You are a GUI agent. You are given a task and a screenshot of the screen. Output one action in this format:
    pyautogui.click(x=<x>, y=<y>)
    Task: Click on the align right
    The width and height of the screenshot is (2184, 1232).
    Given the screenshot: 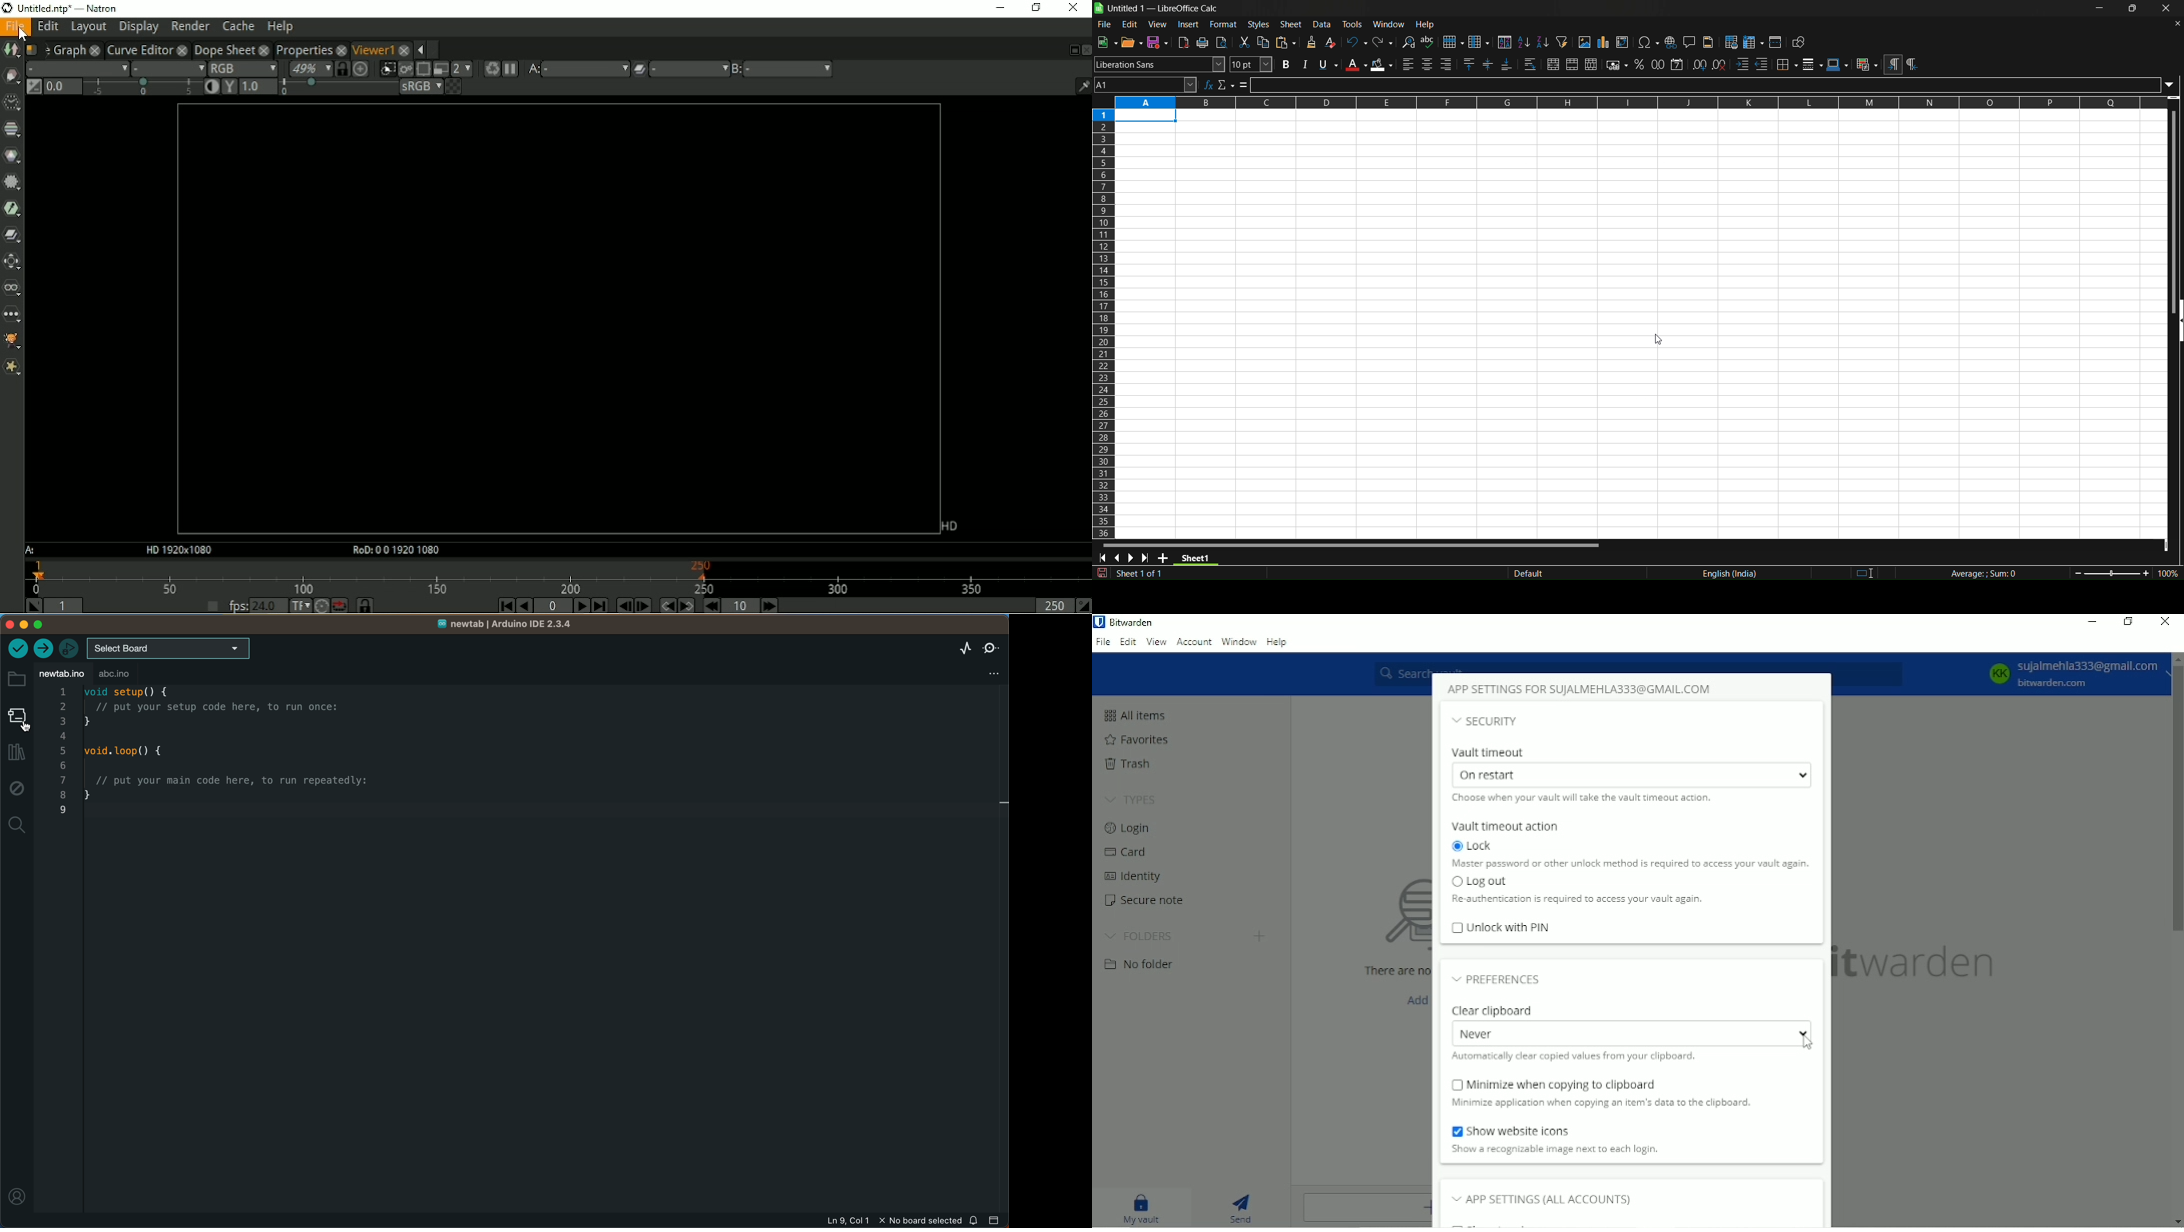 What is the action you would take?
    pyautogui.click(x=1448, y=65)
    